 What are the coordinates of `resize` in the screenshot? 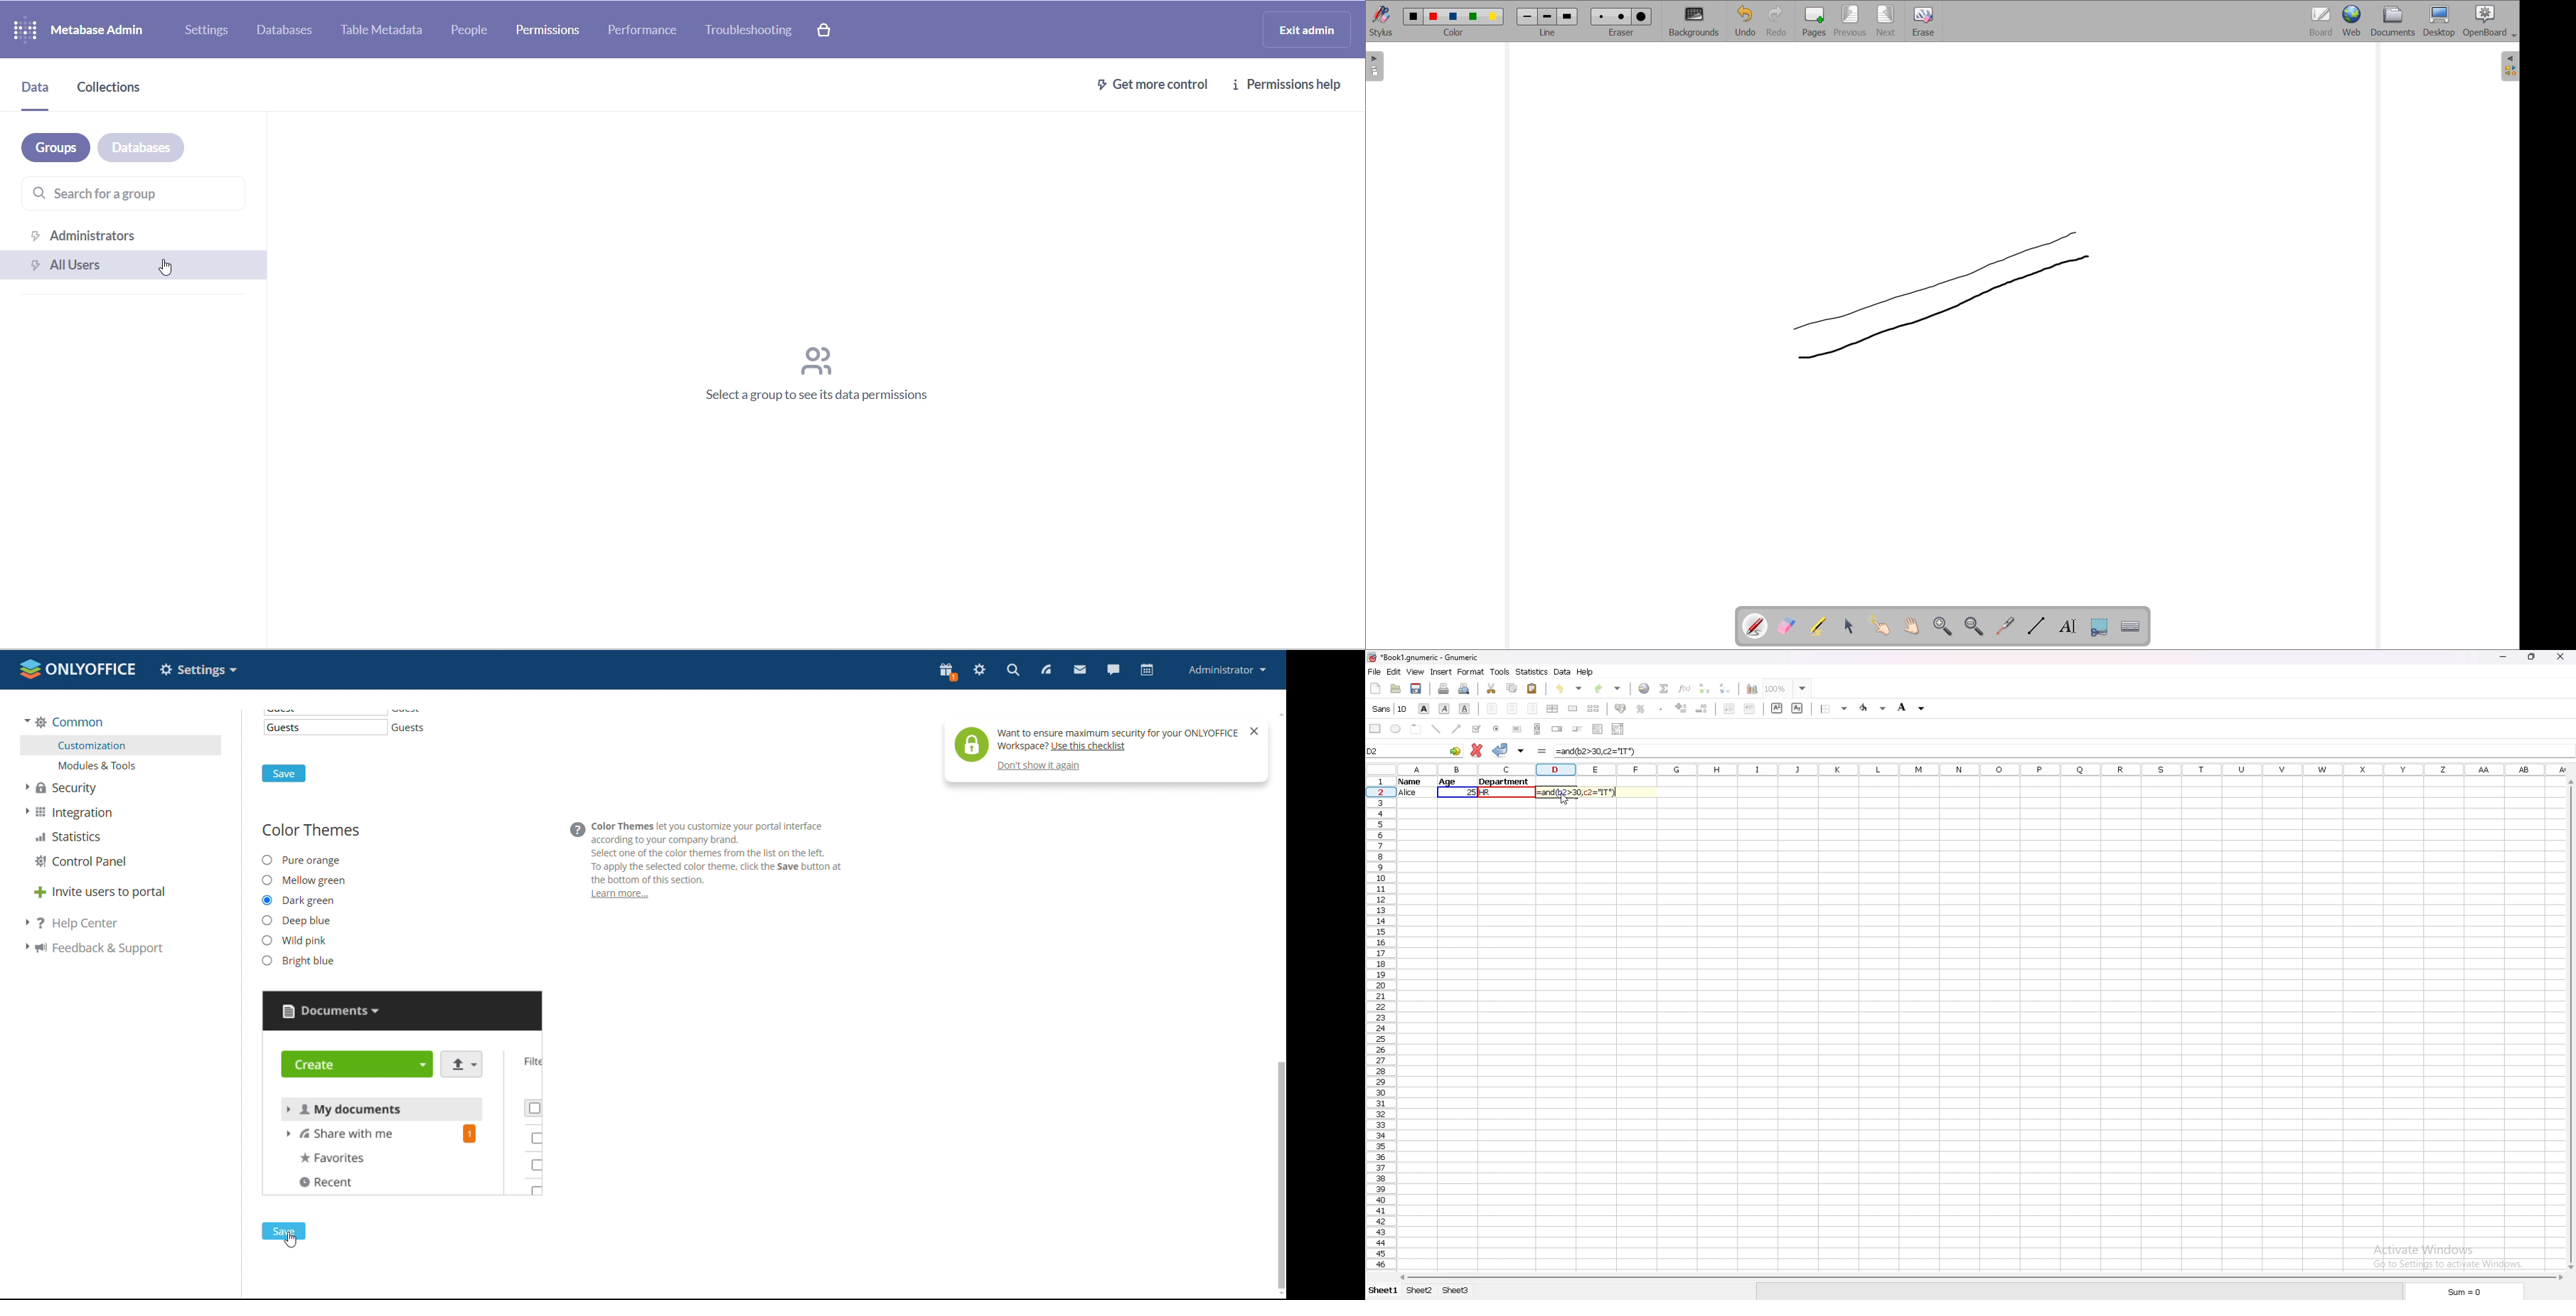 It's located at (2530, 657).